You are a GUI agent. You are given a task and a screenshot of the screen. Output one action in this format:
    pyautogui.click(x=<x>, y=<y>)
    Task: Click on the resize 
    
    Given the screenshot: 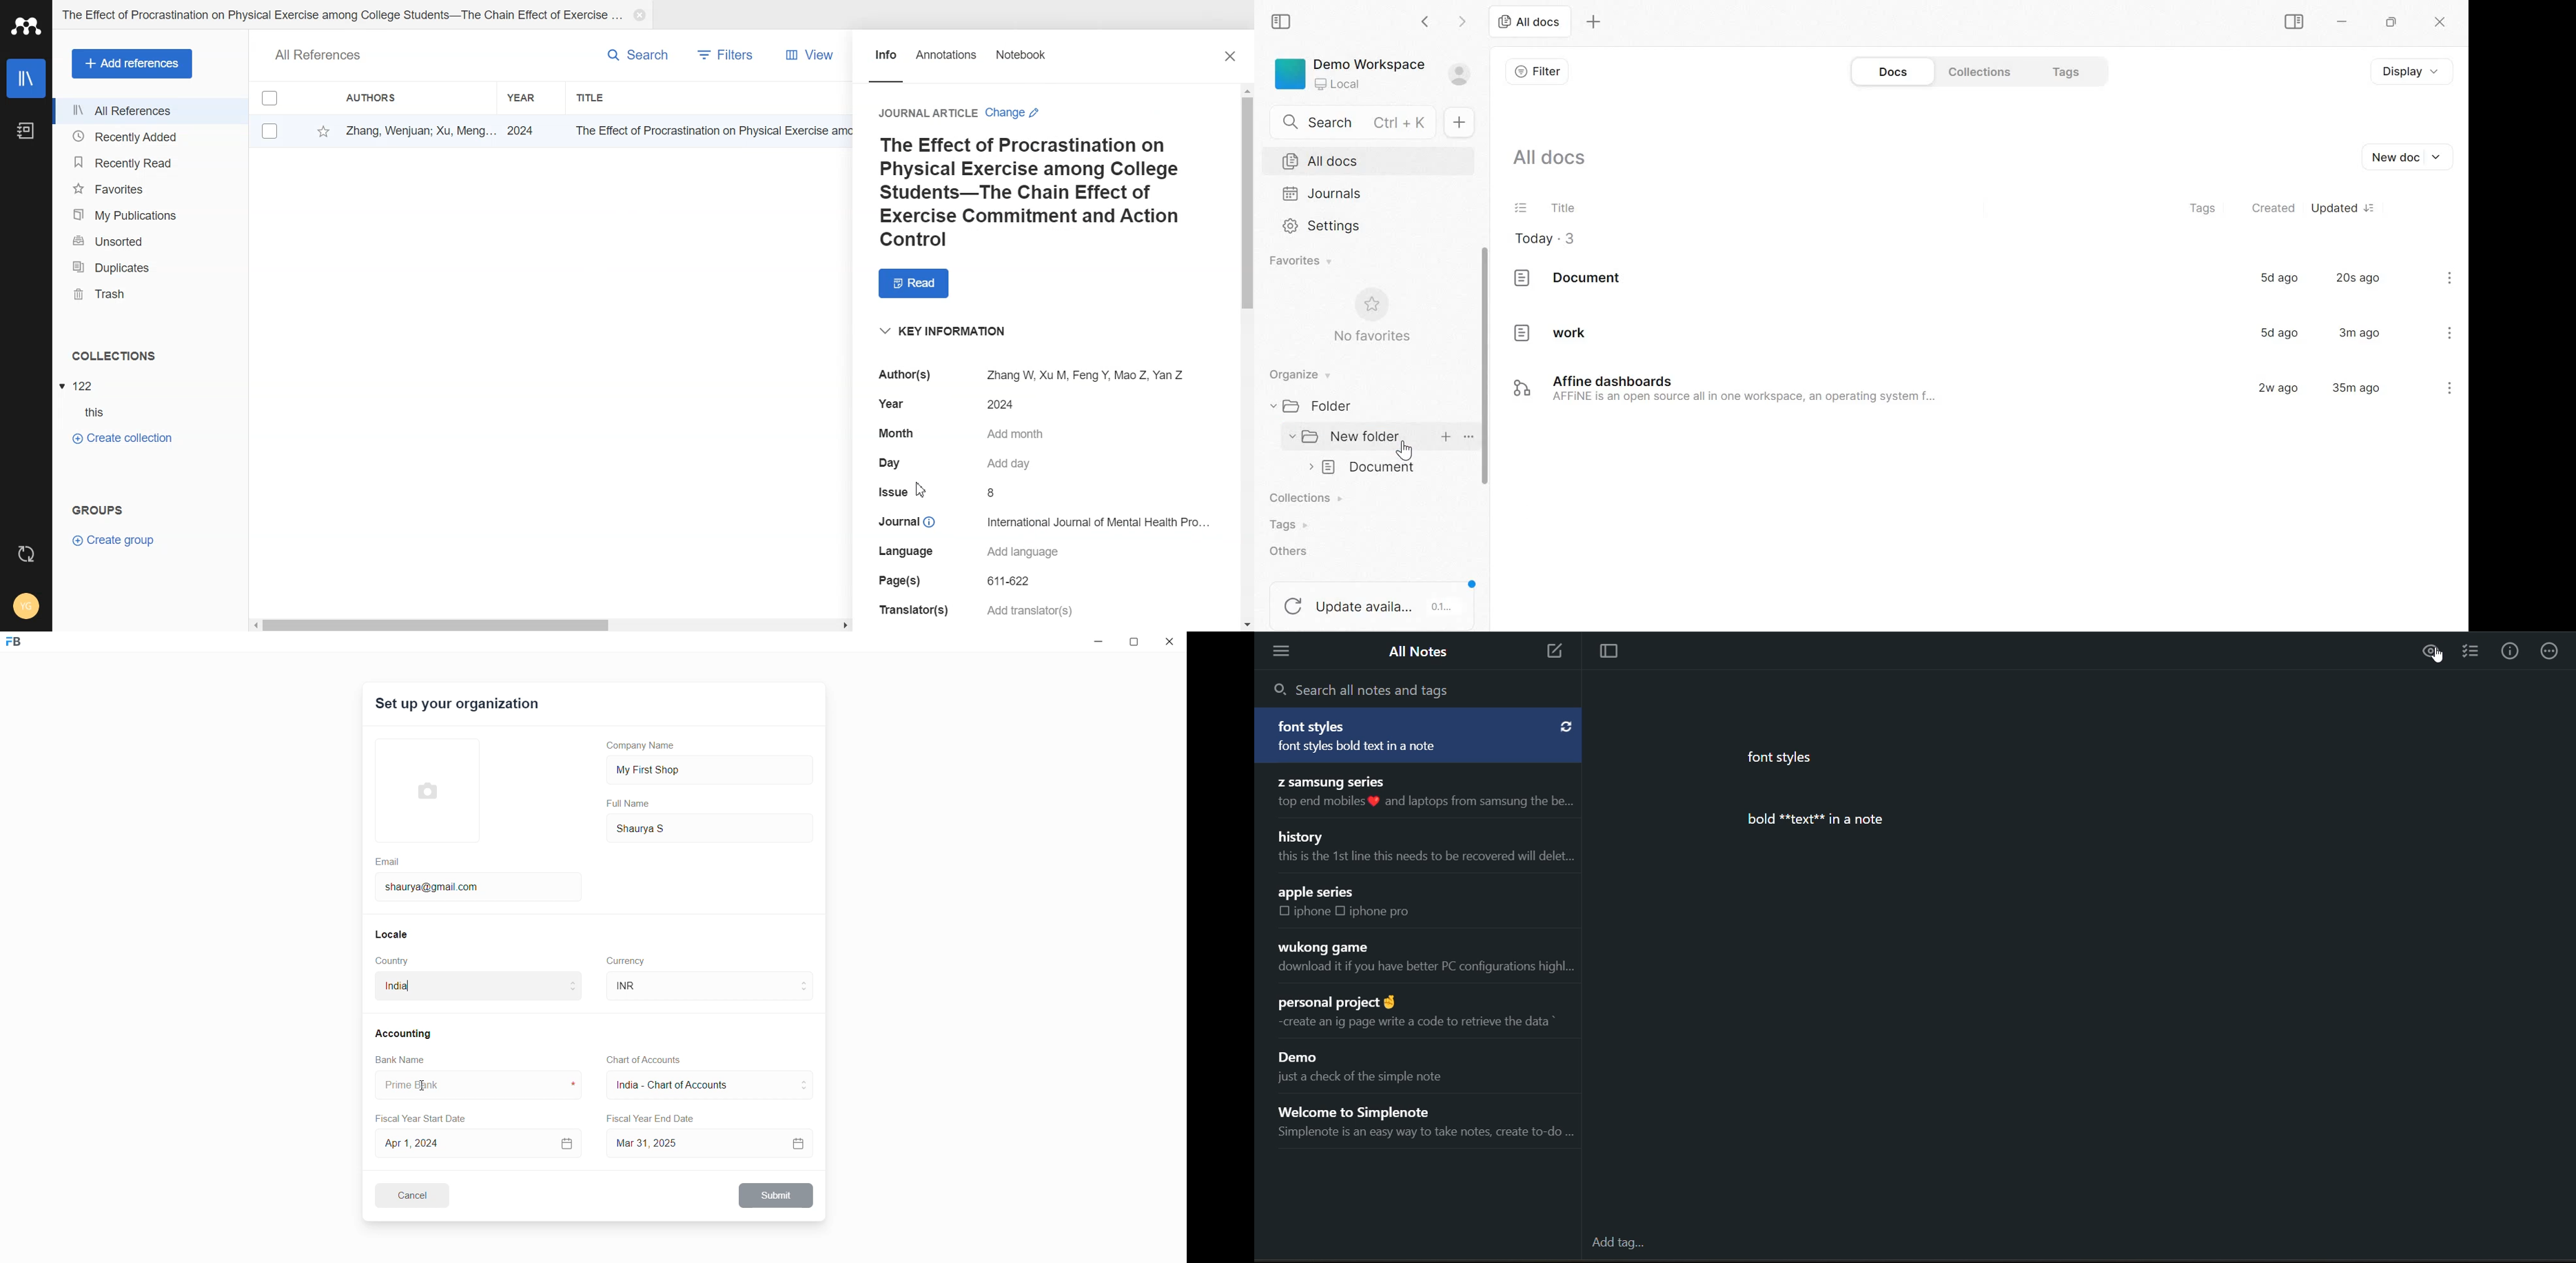 What is the action you would take?
    pyautogui.click(x=1137, y=644)
    